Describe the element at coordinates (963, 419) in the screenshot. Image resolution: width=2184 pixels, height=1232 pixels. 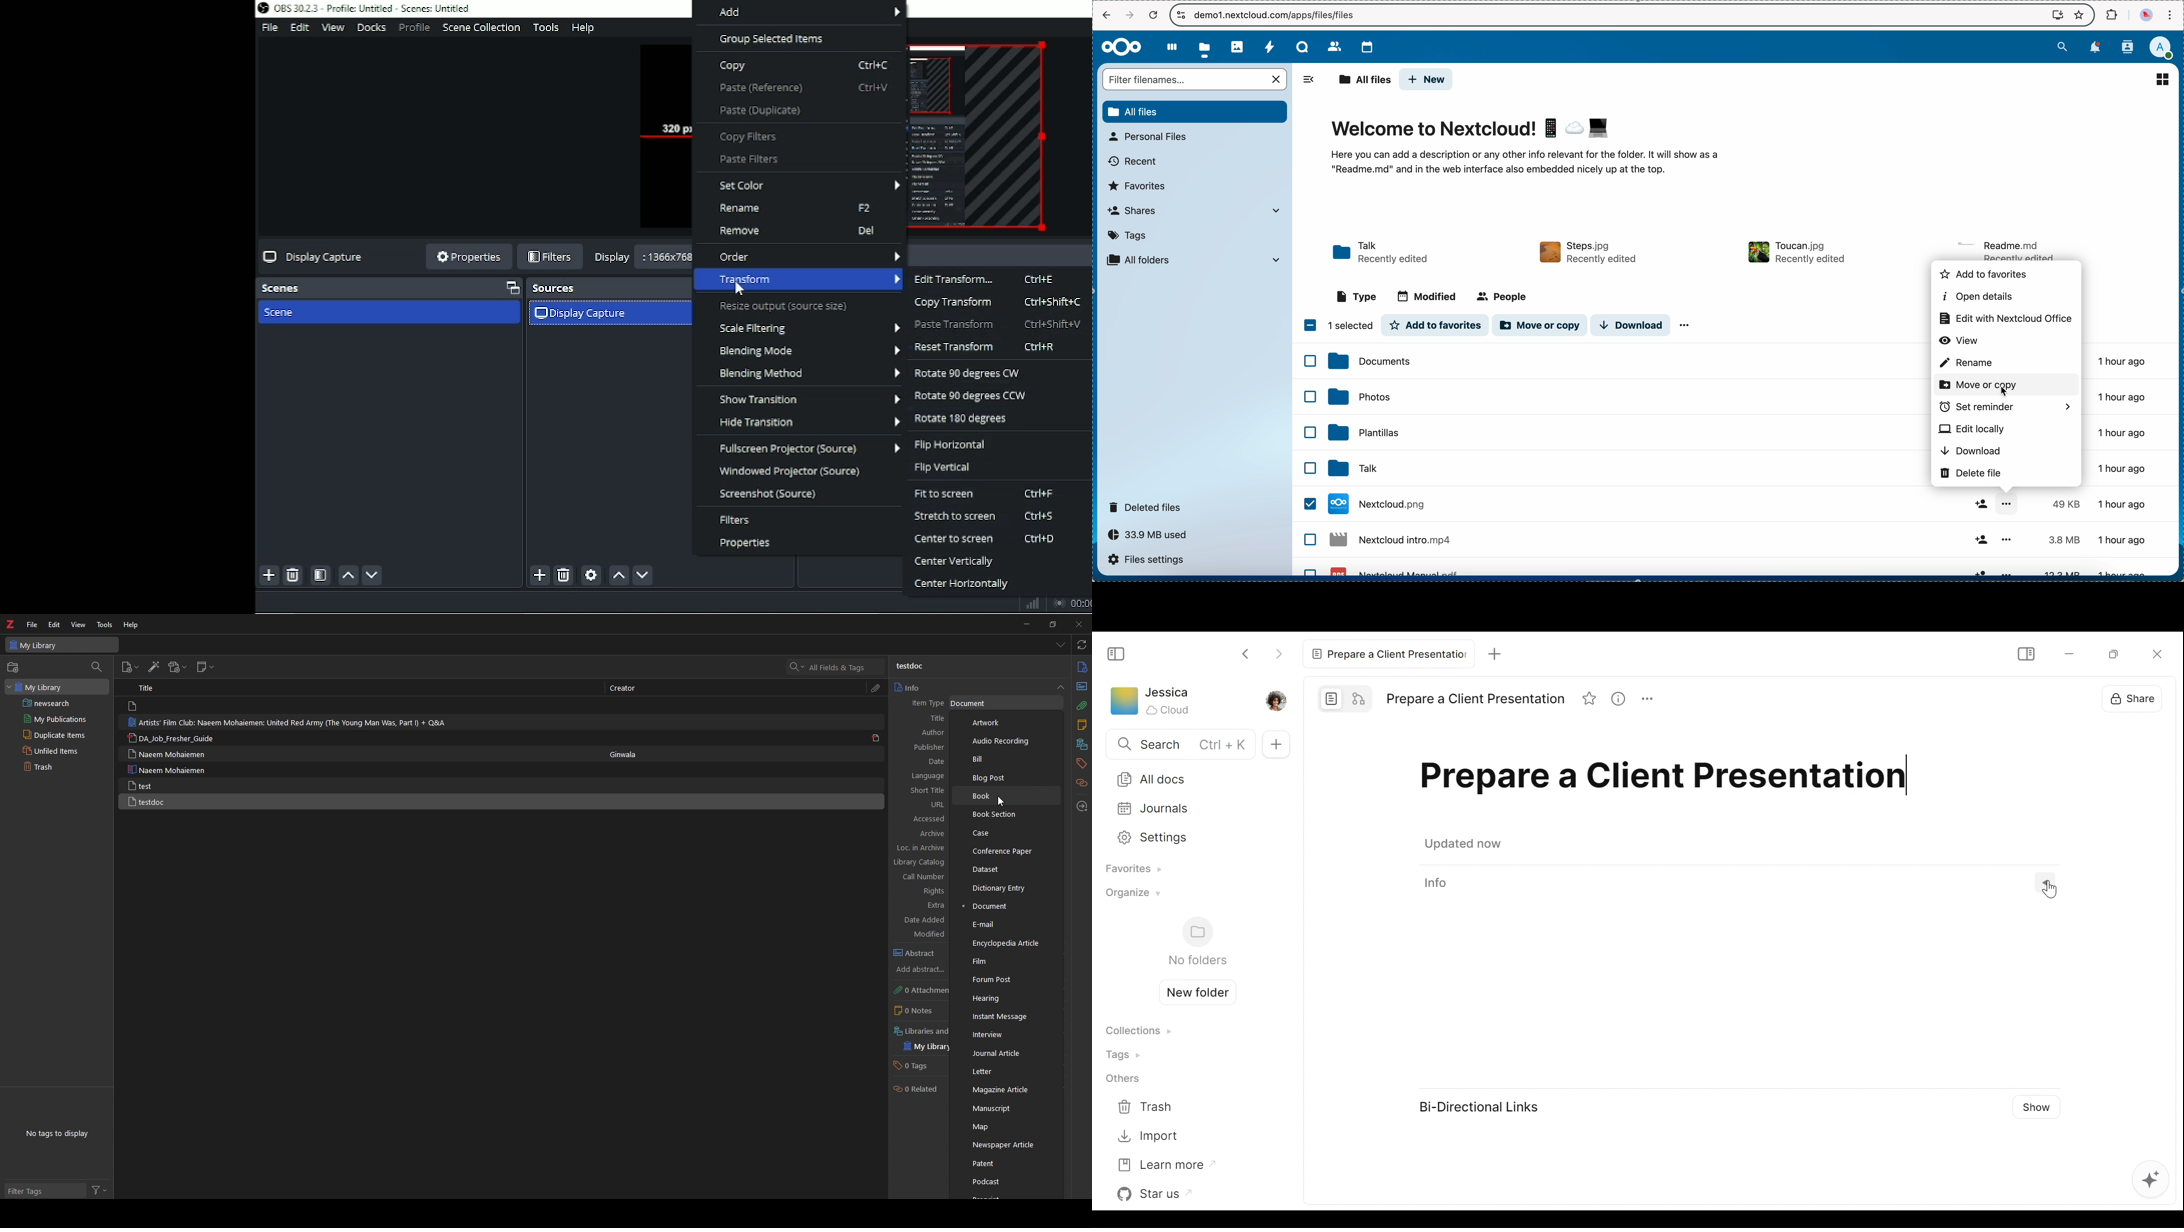
I see `Rotate 180 degrees` at that location.